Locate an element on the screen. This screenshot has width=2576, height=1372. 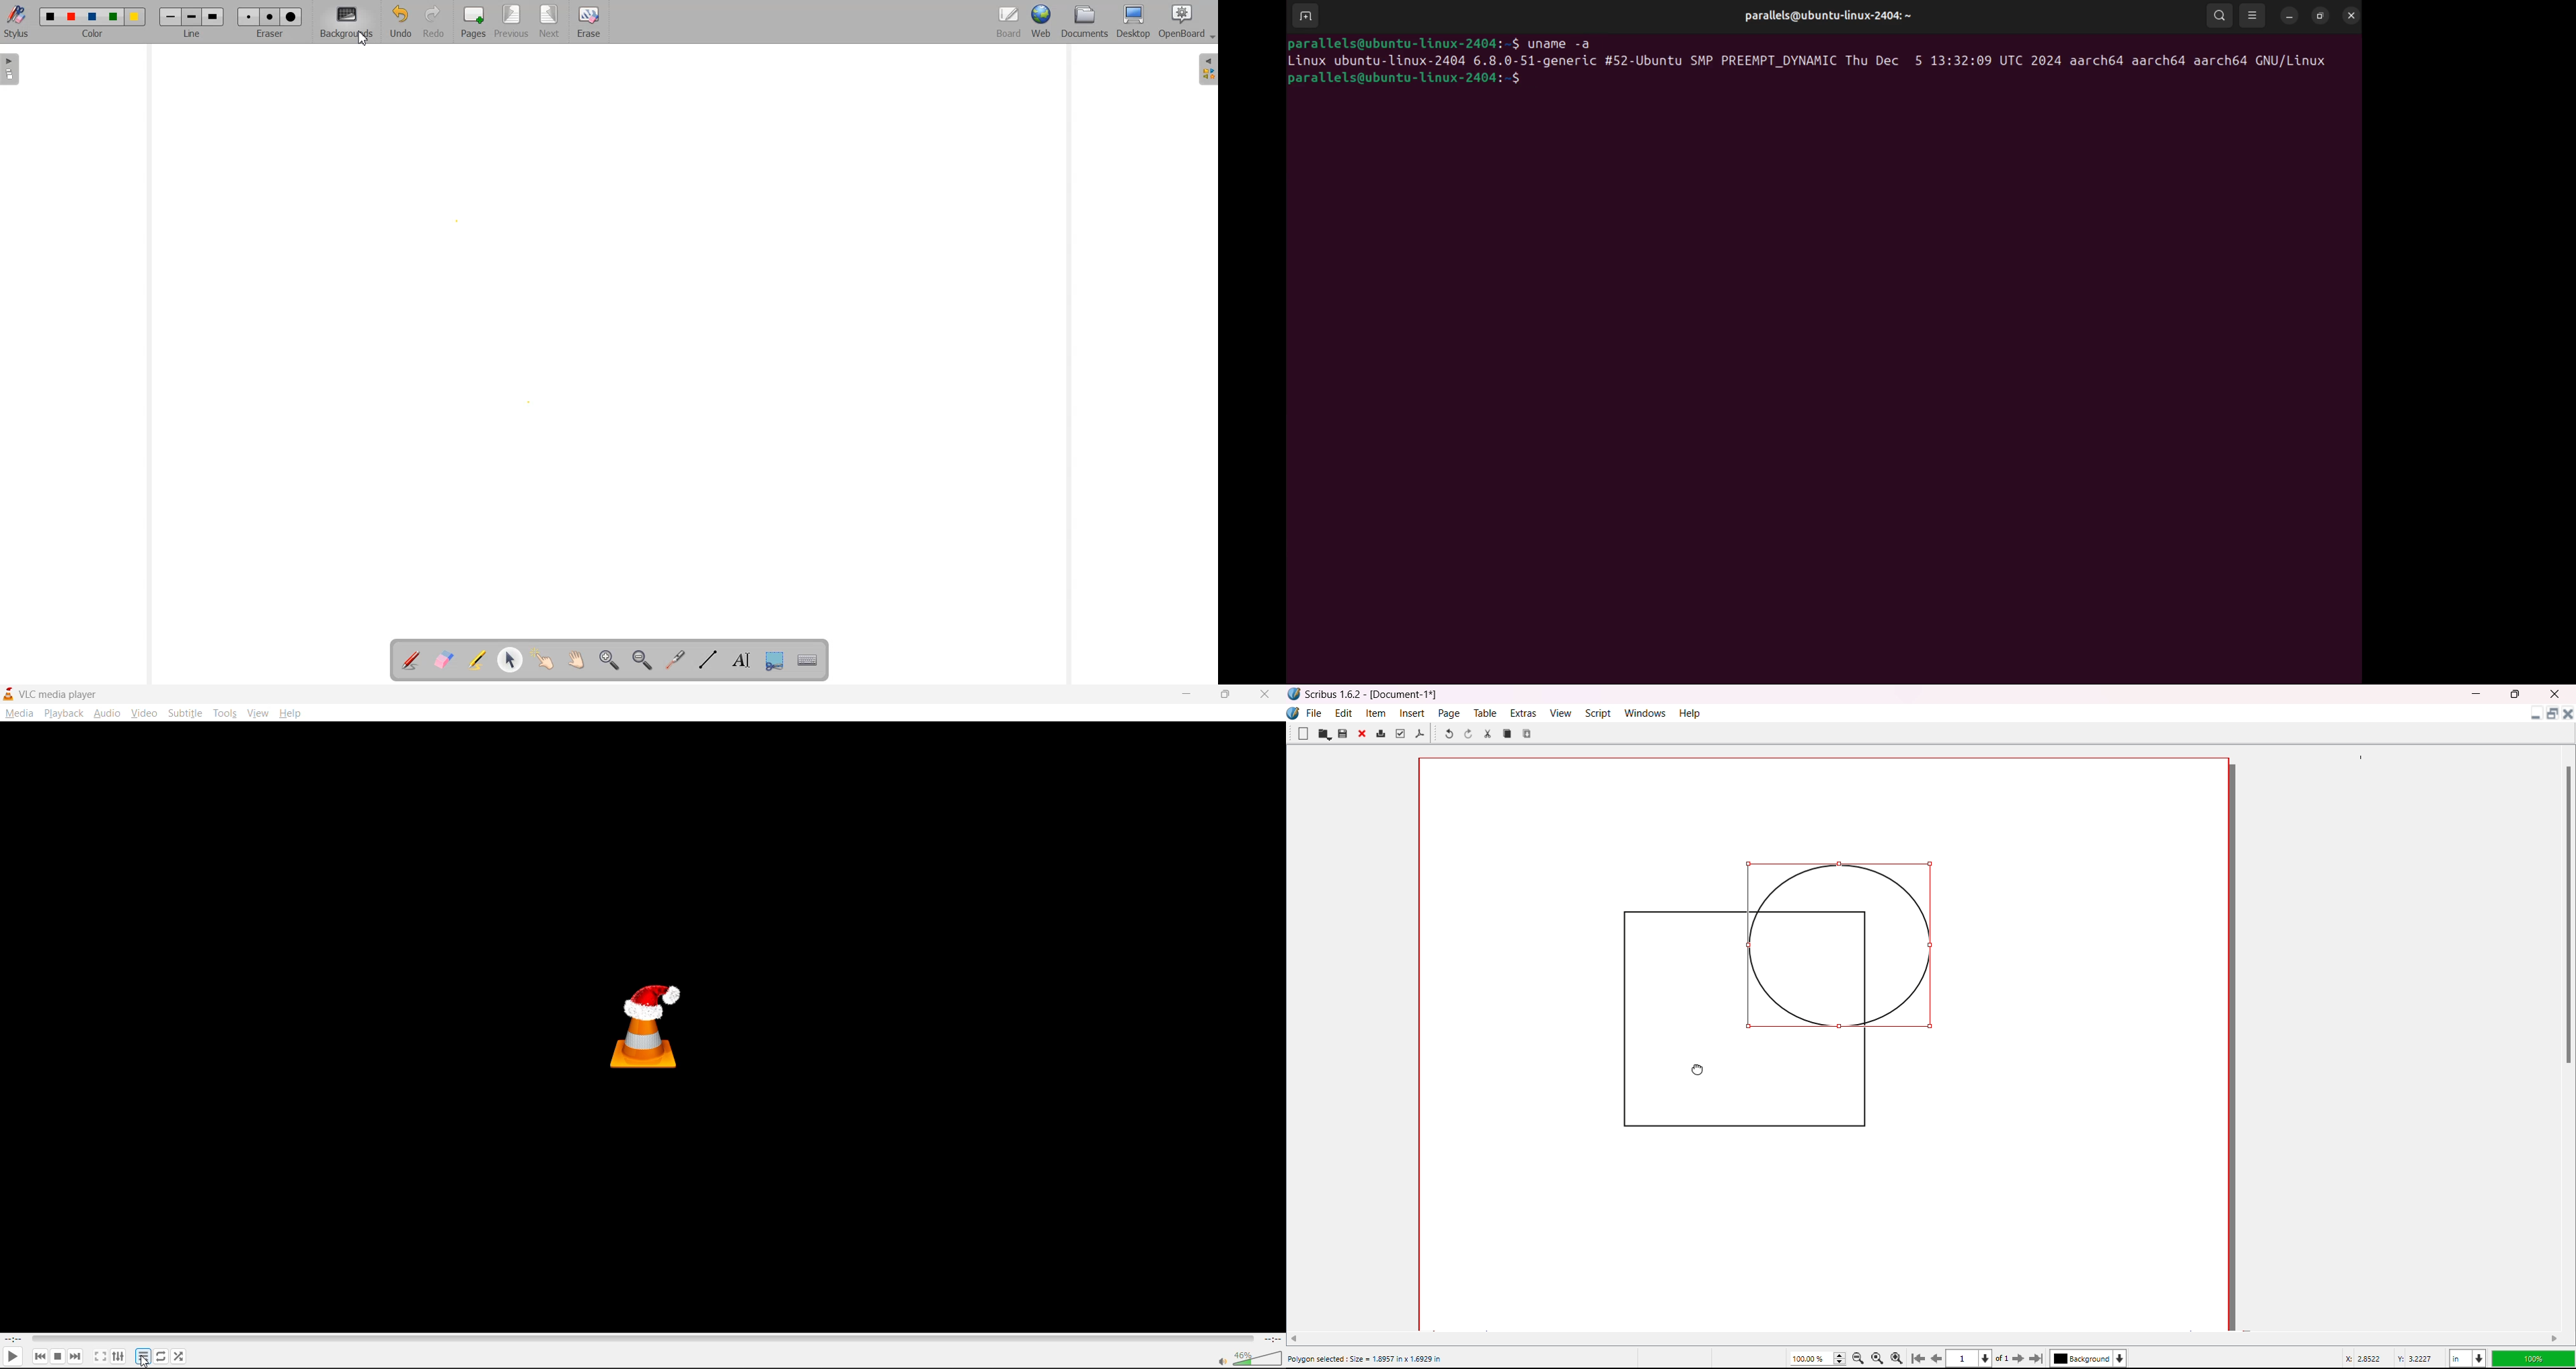
Document is located at coordinates (1086, 22).